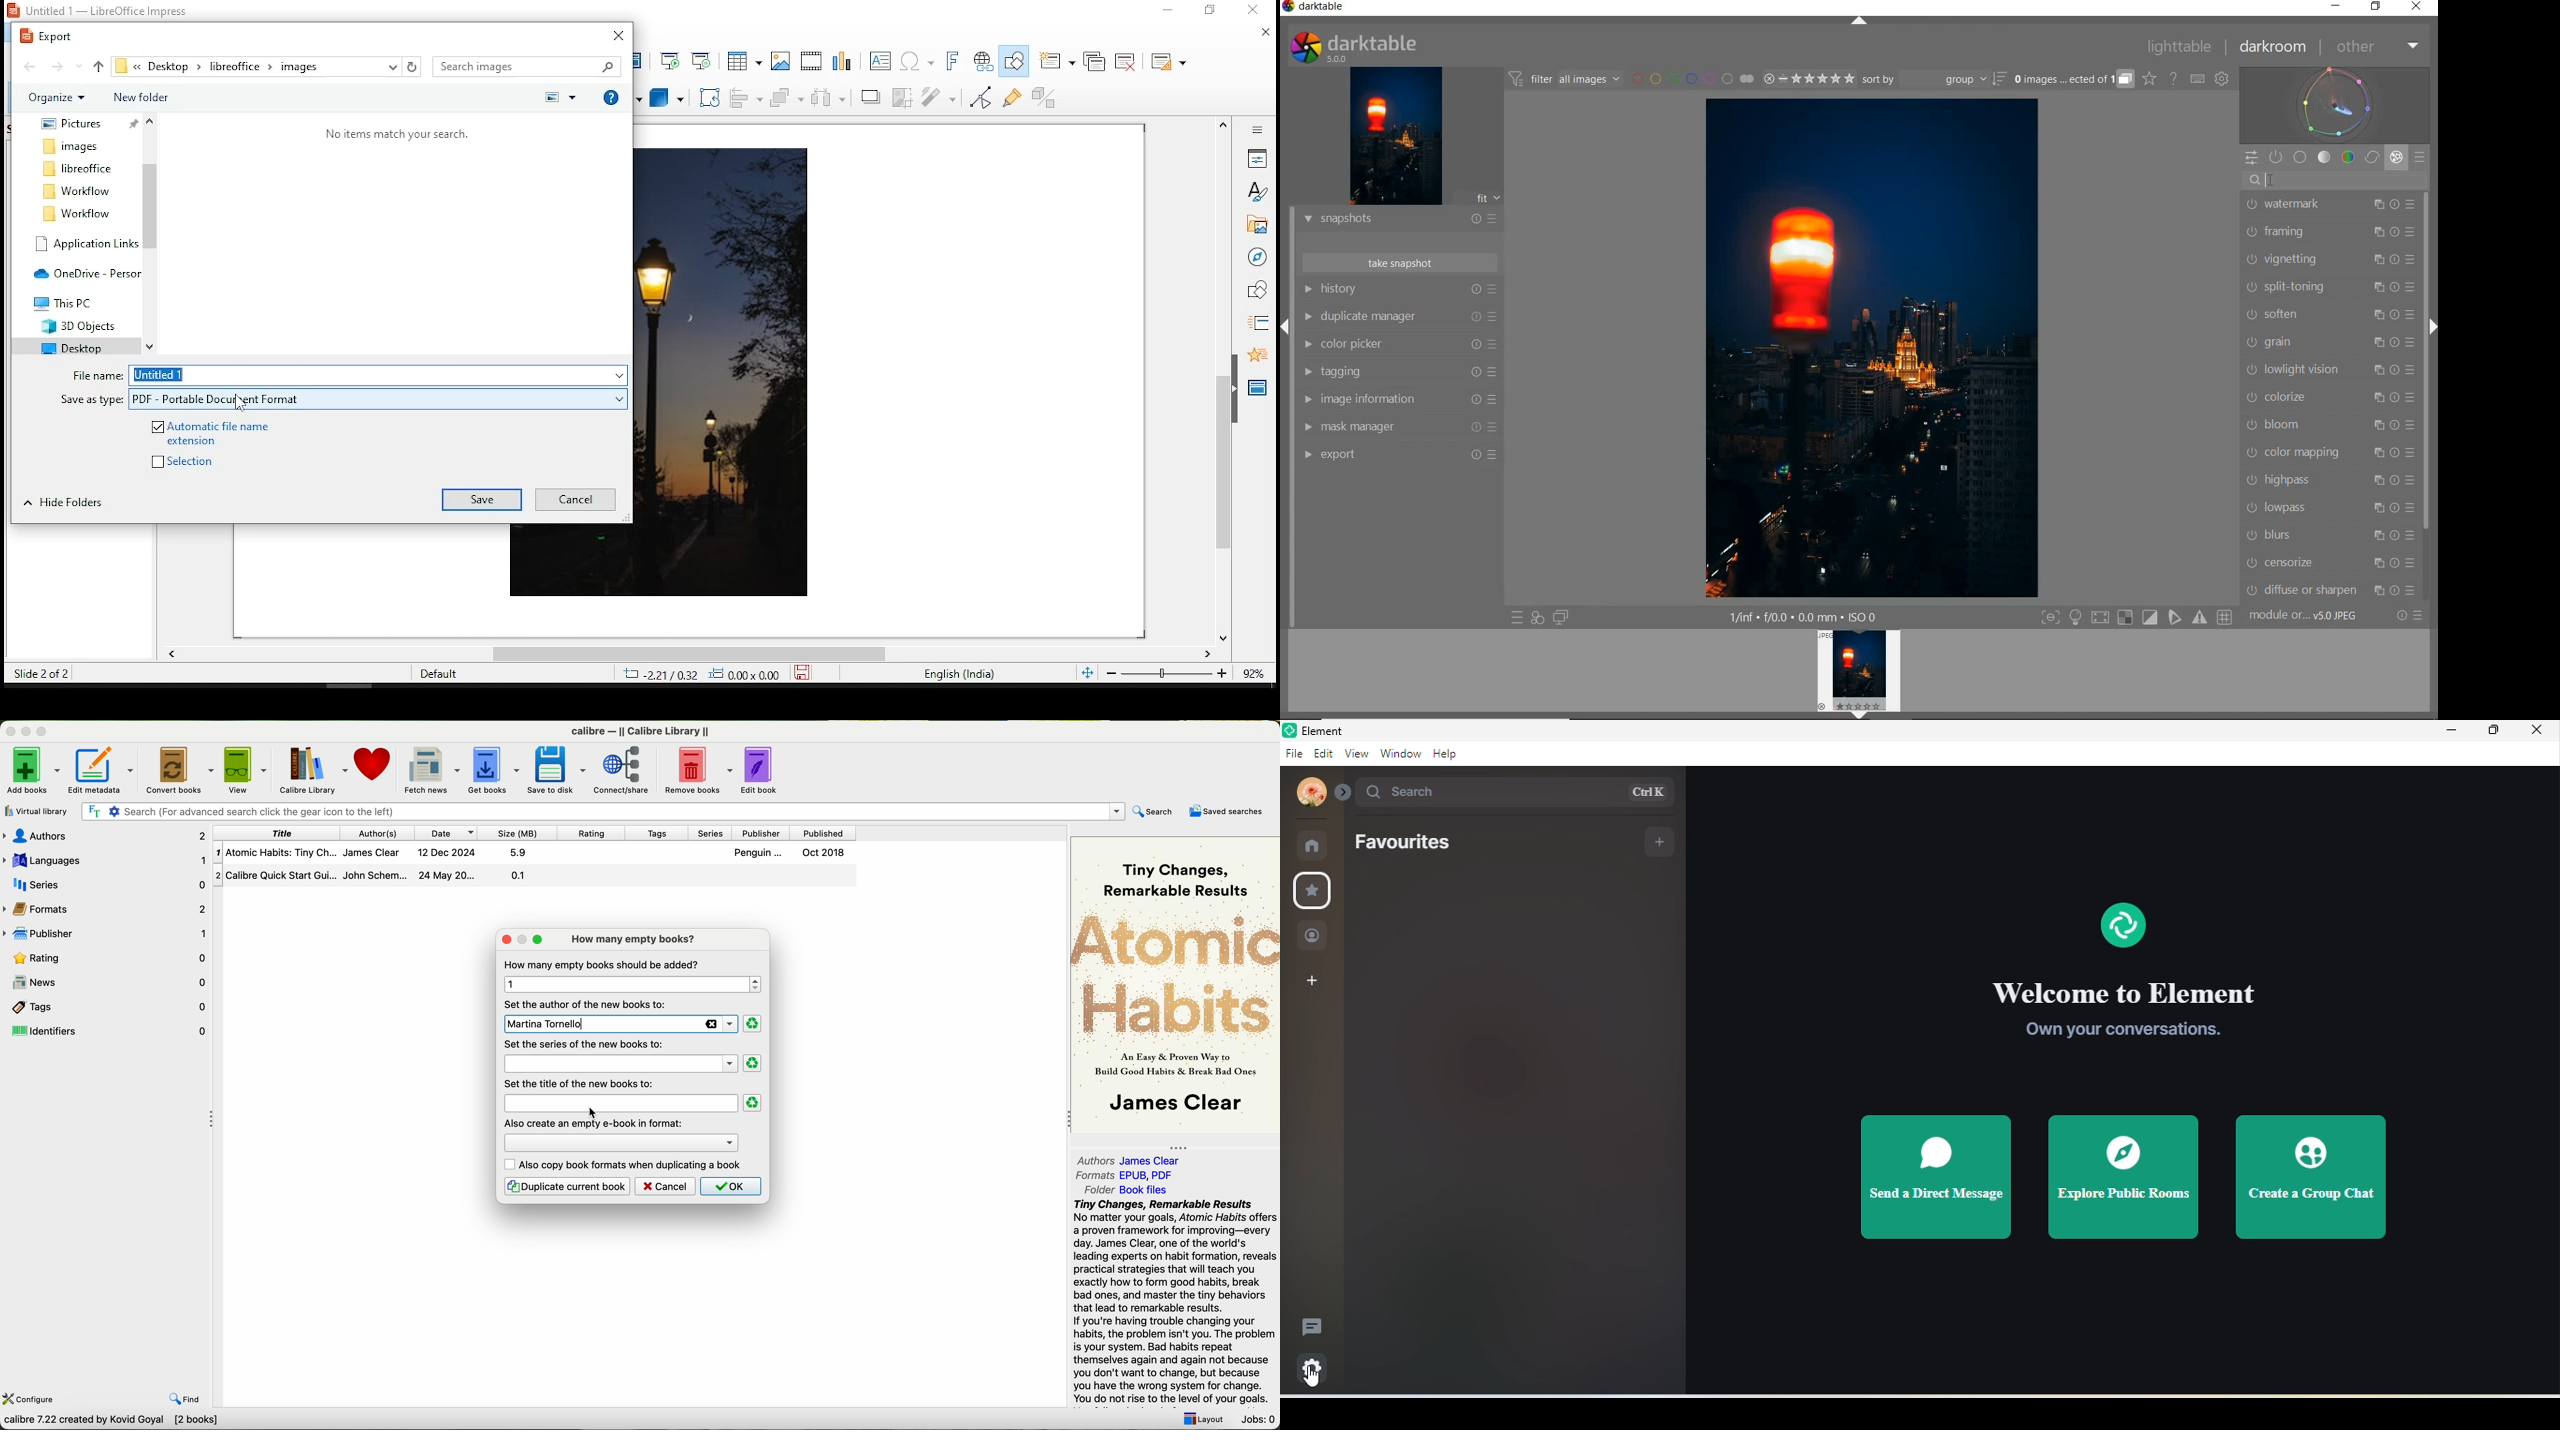 The image size is (2576, 1456). What do you see at coordinates (1470, 318) in the screenshot?
I see `Reset` at bounding box center [1470, 318].